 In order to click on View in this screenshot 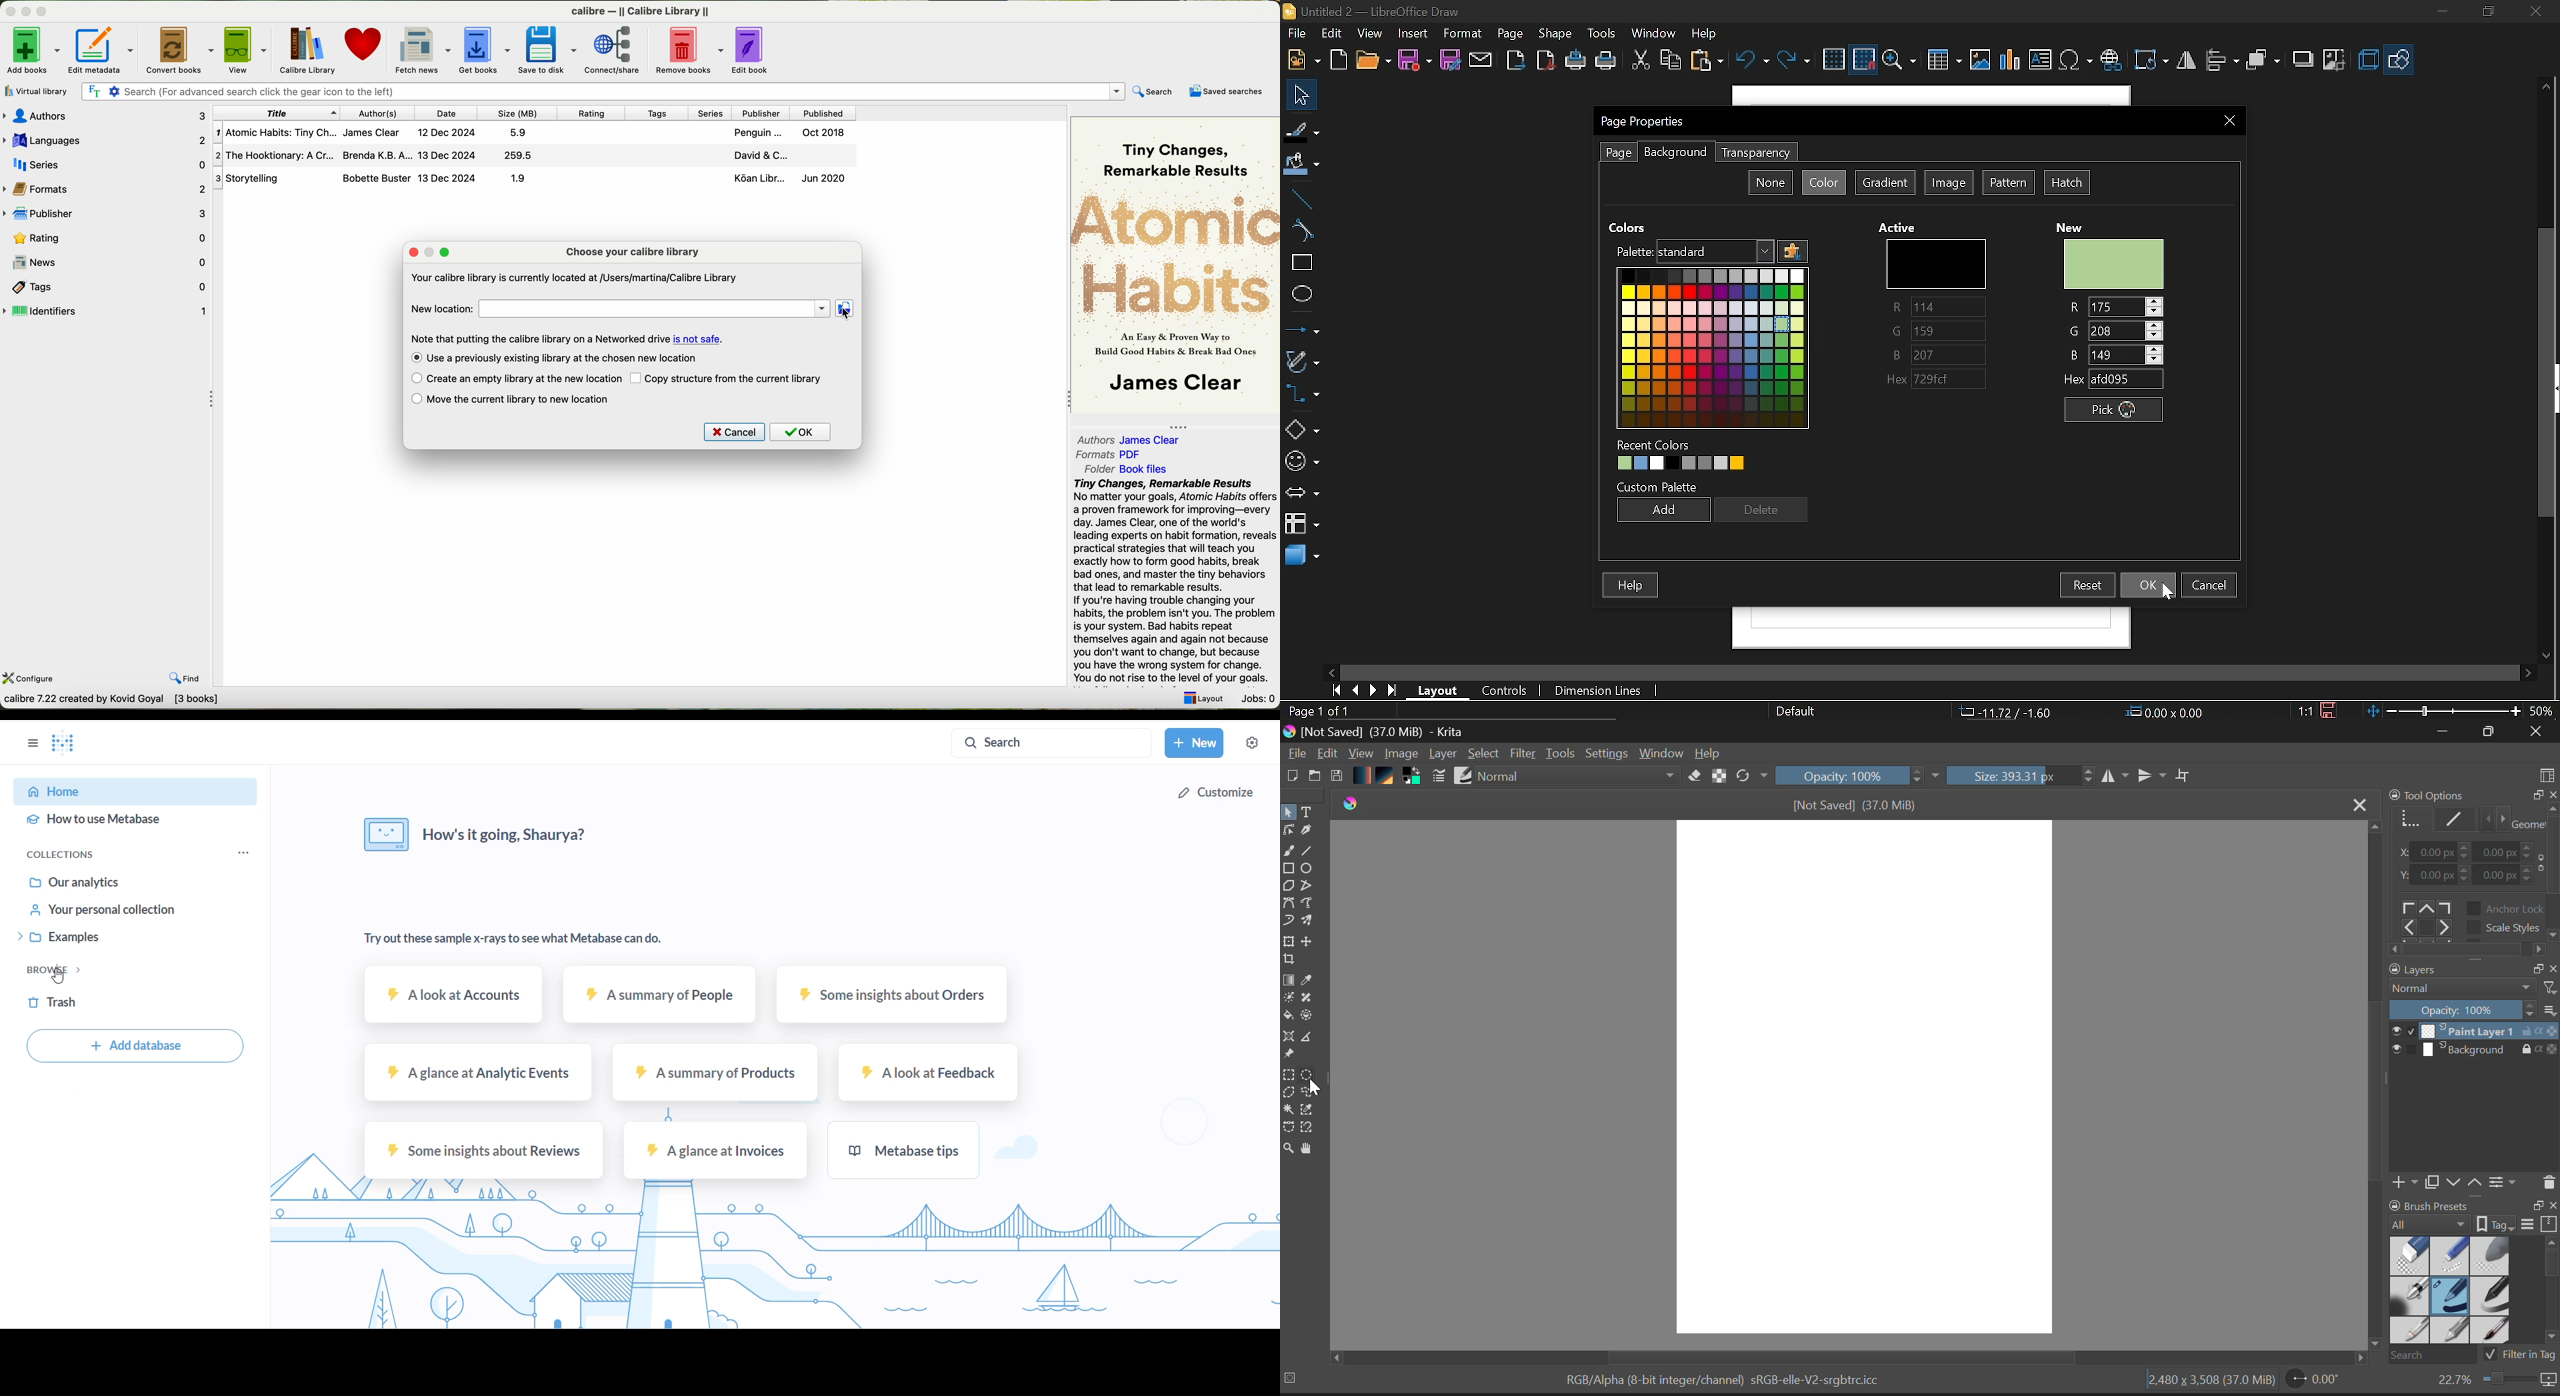, I will do `click(1361, 755)`.